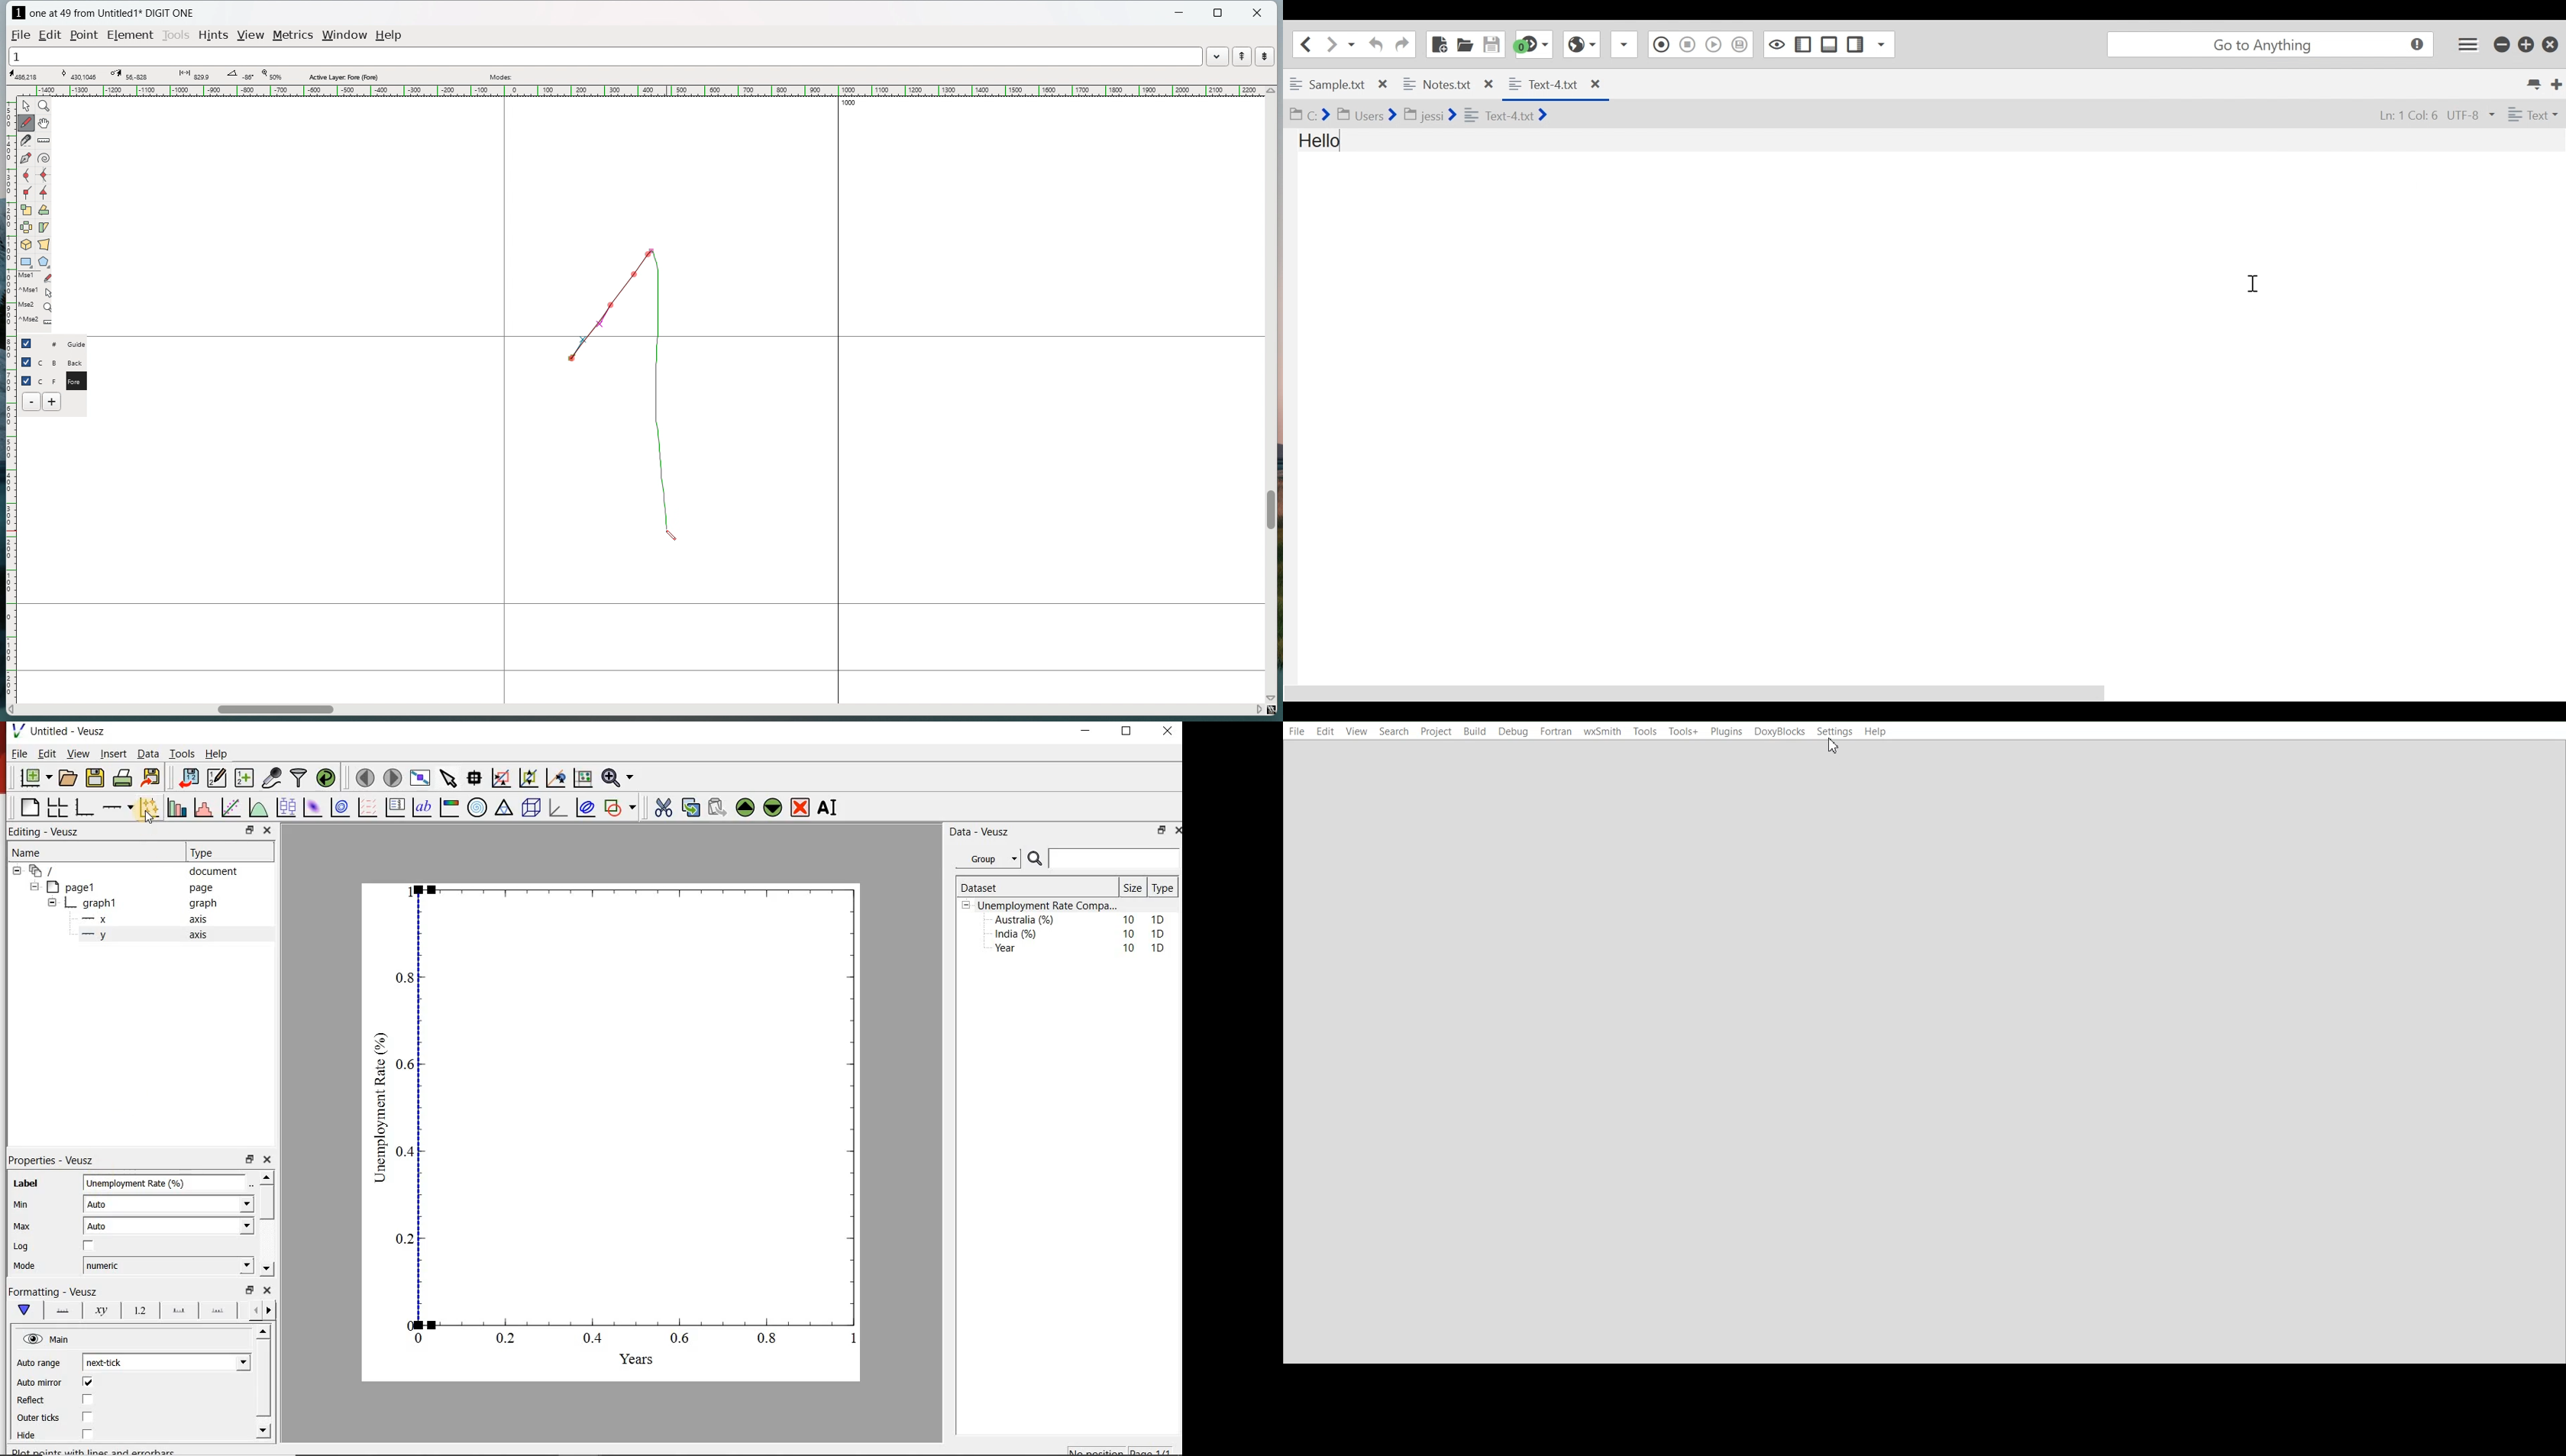 Image resolution: width=2576 pixels, height=1456 pixels. Describe the element at coordinates (37, 777) in the screenshot. I see `new document` at that location.